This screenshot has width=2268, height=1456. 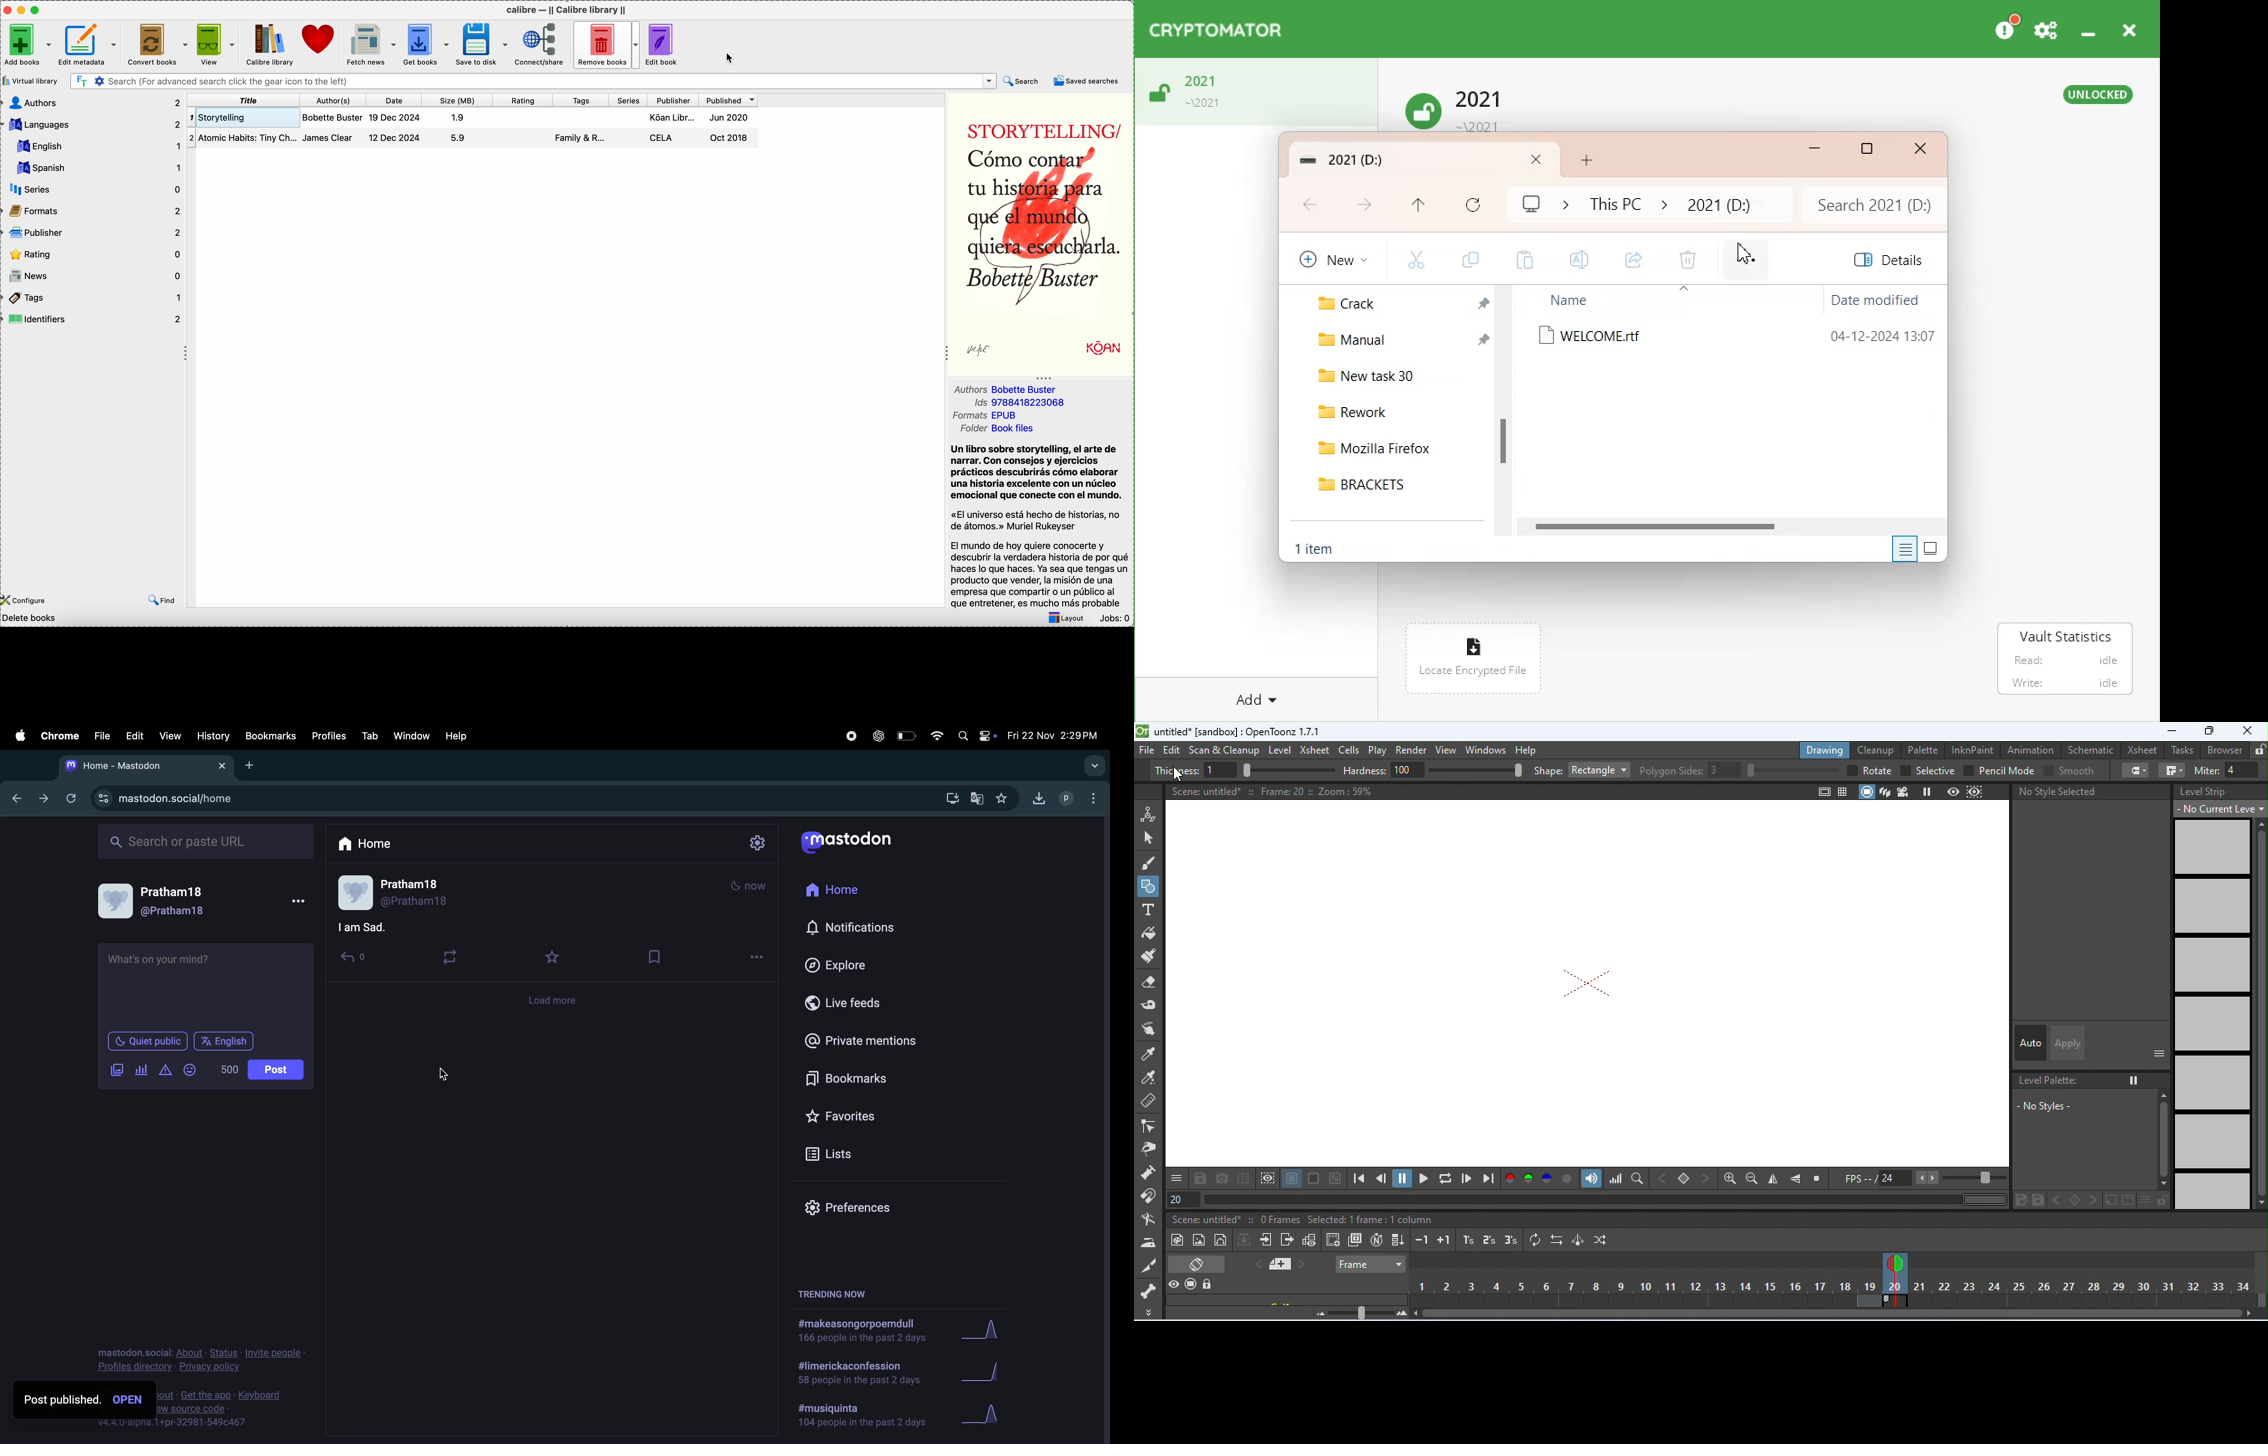 I want to click on add books, so click(x=26, y=48).